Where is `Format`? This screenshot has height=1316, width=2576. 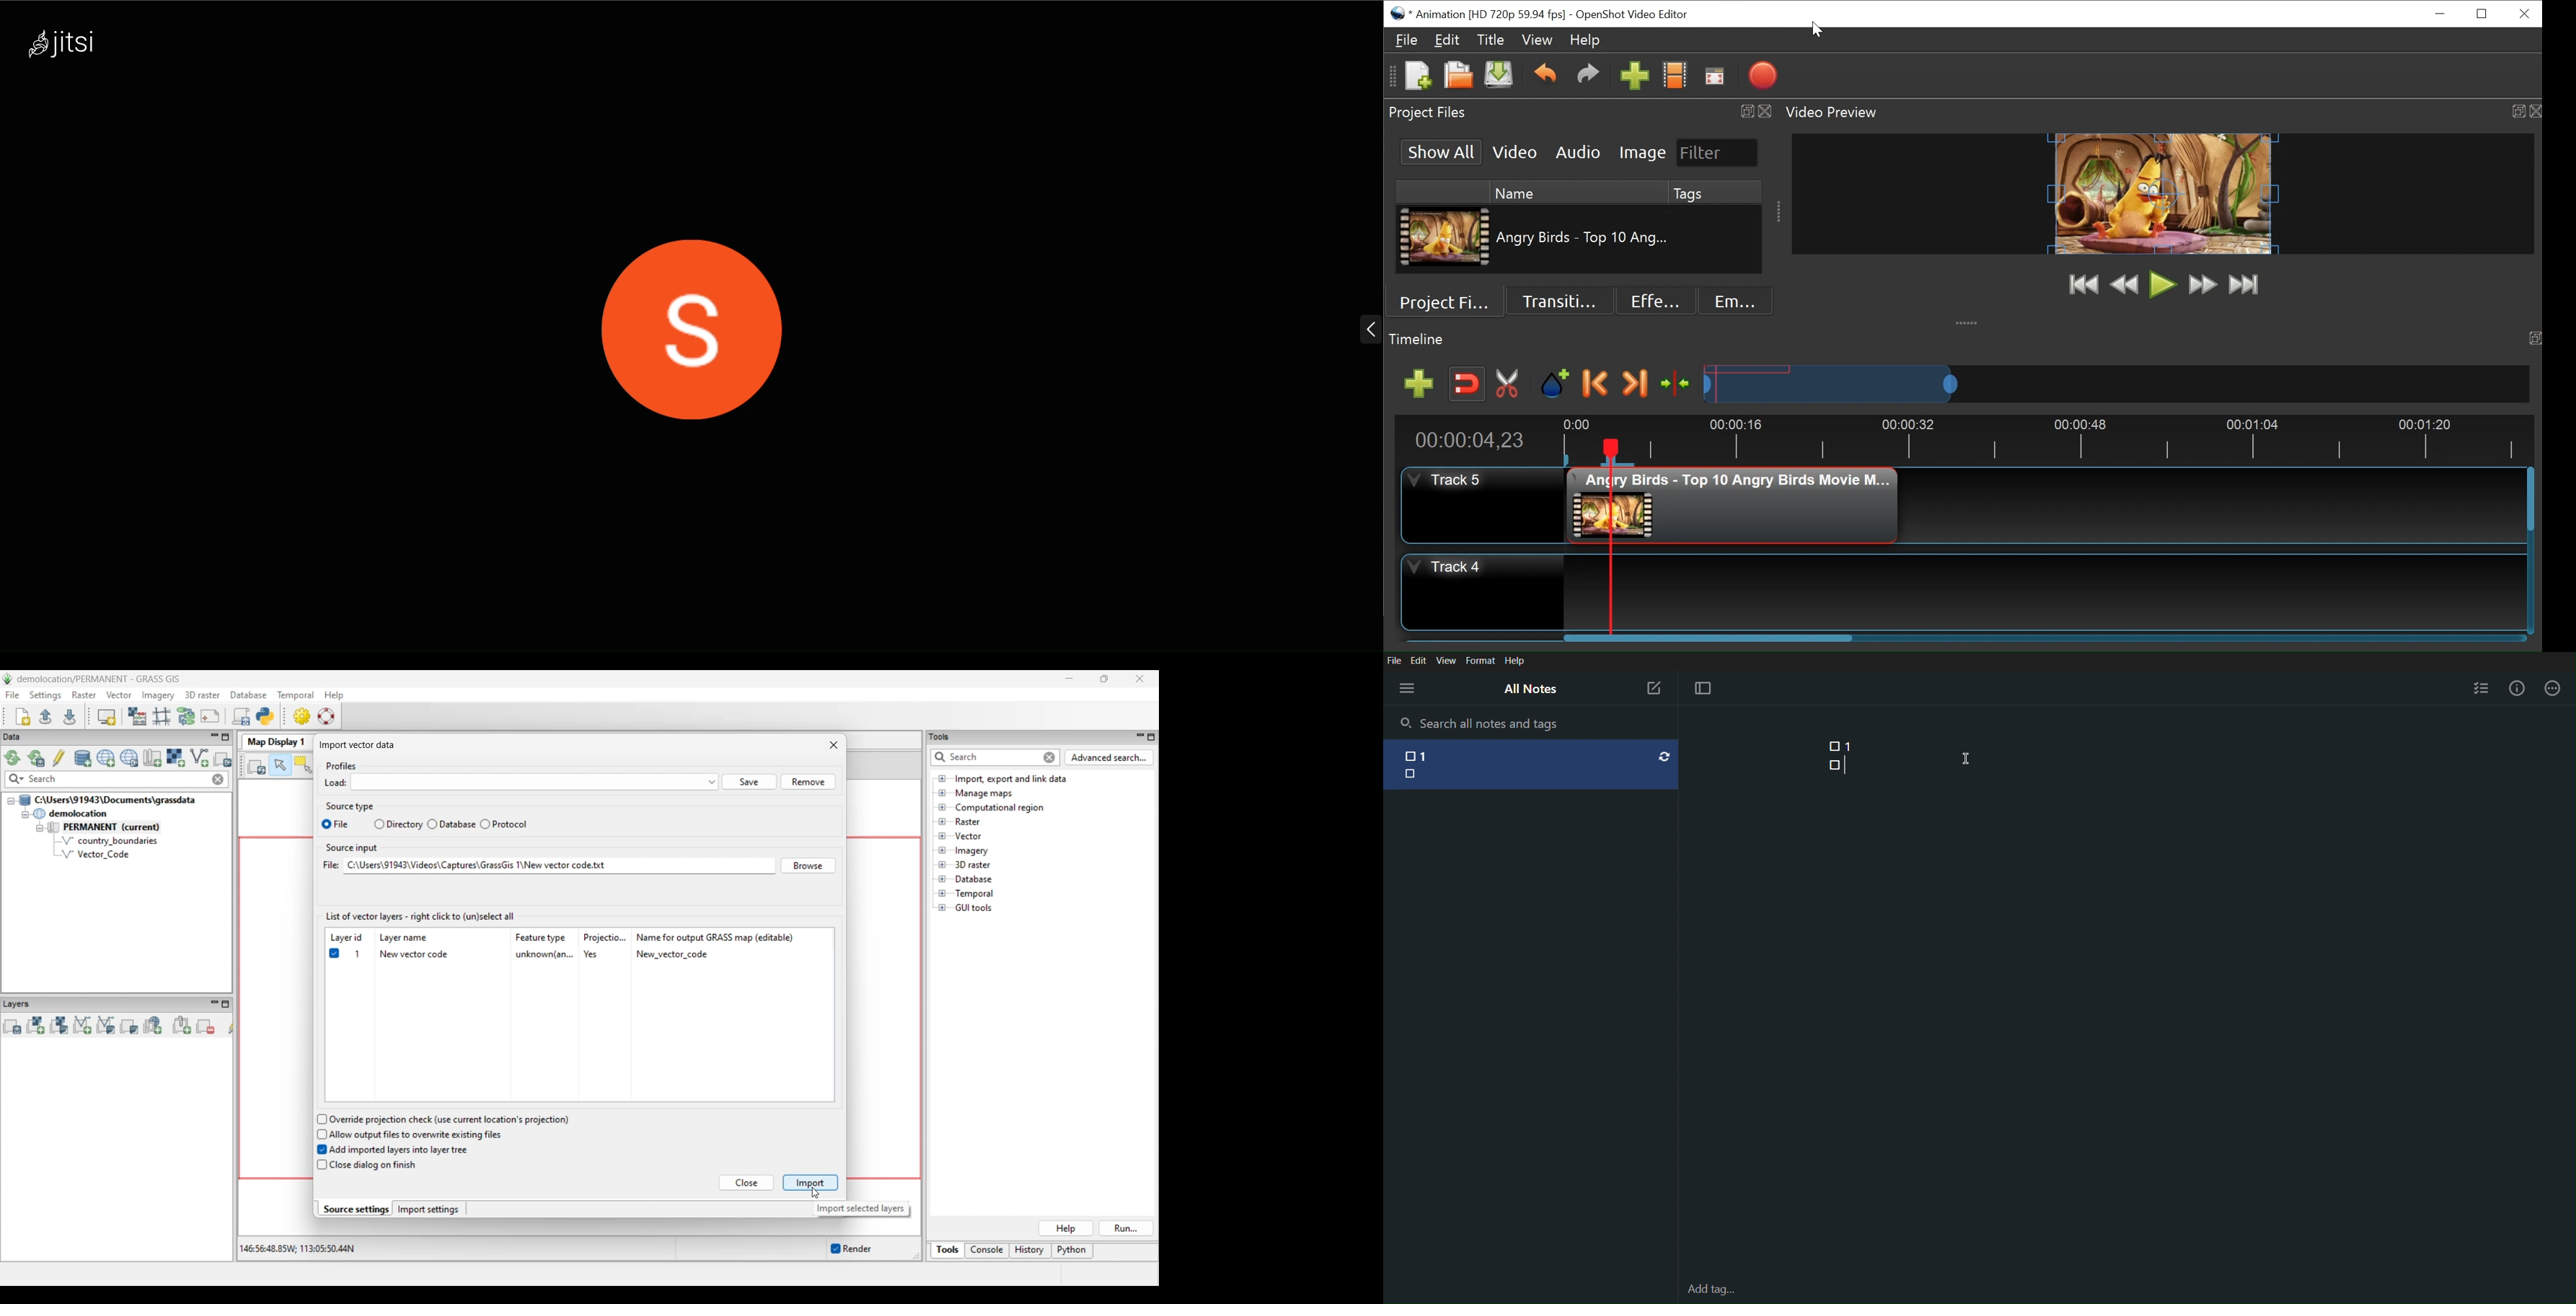
Format is located at coordinates (1480, 661).